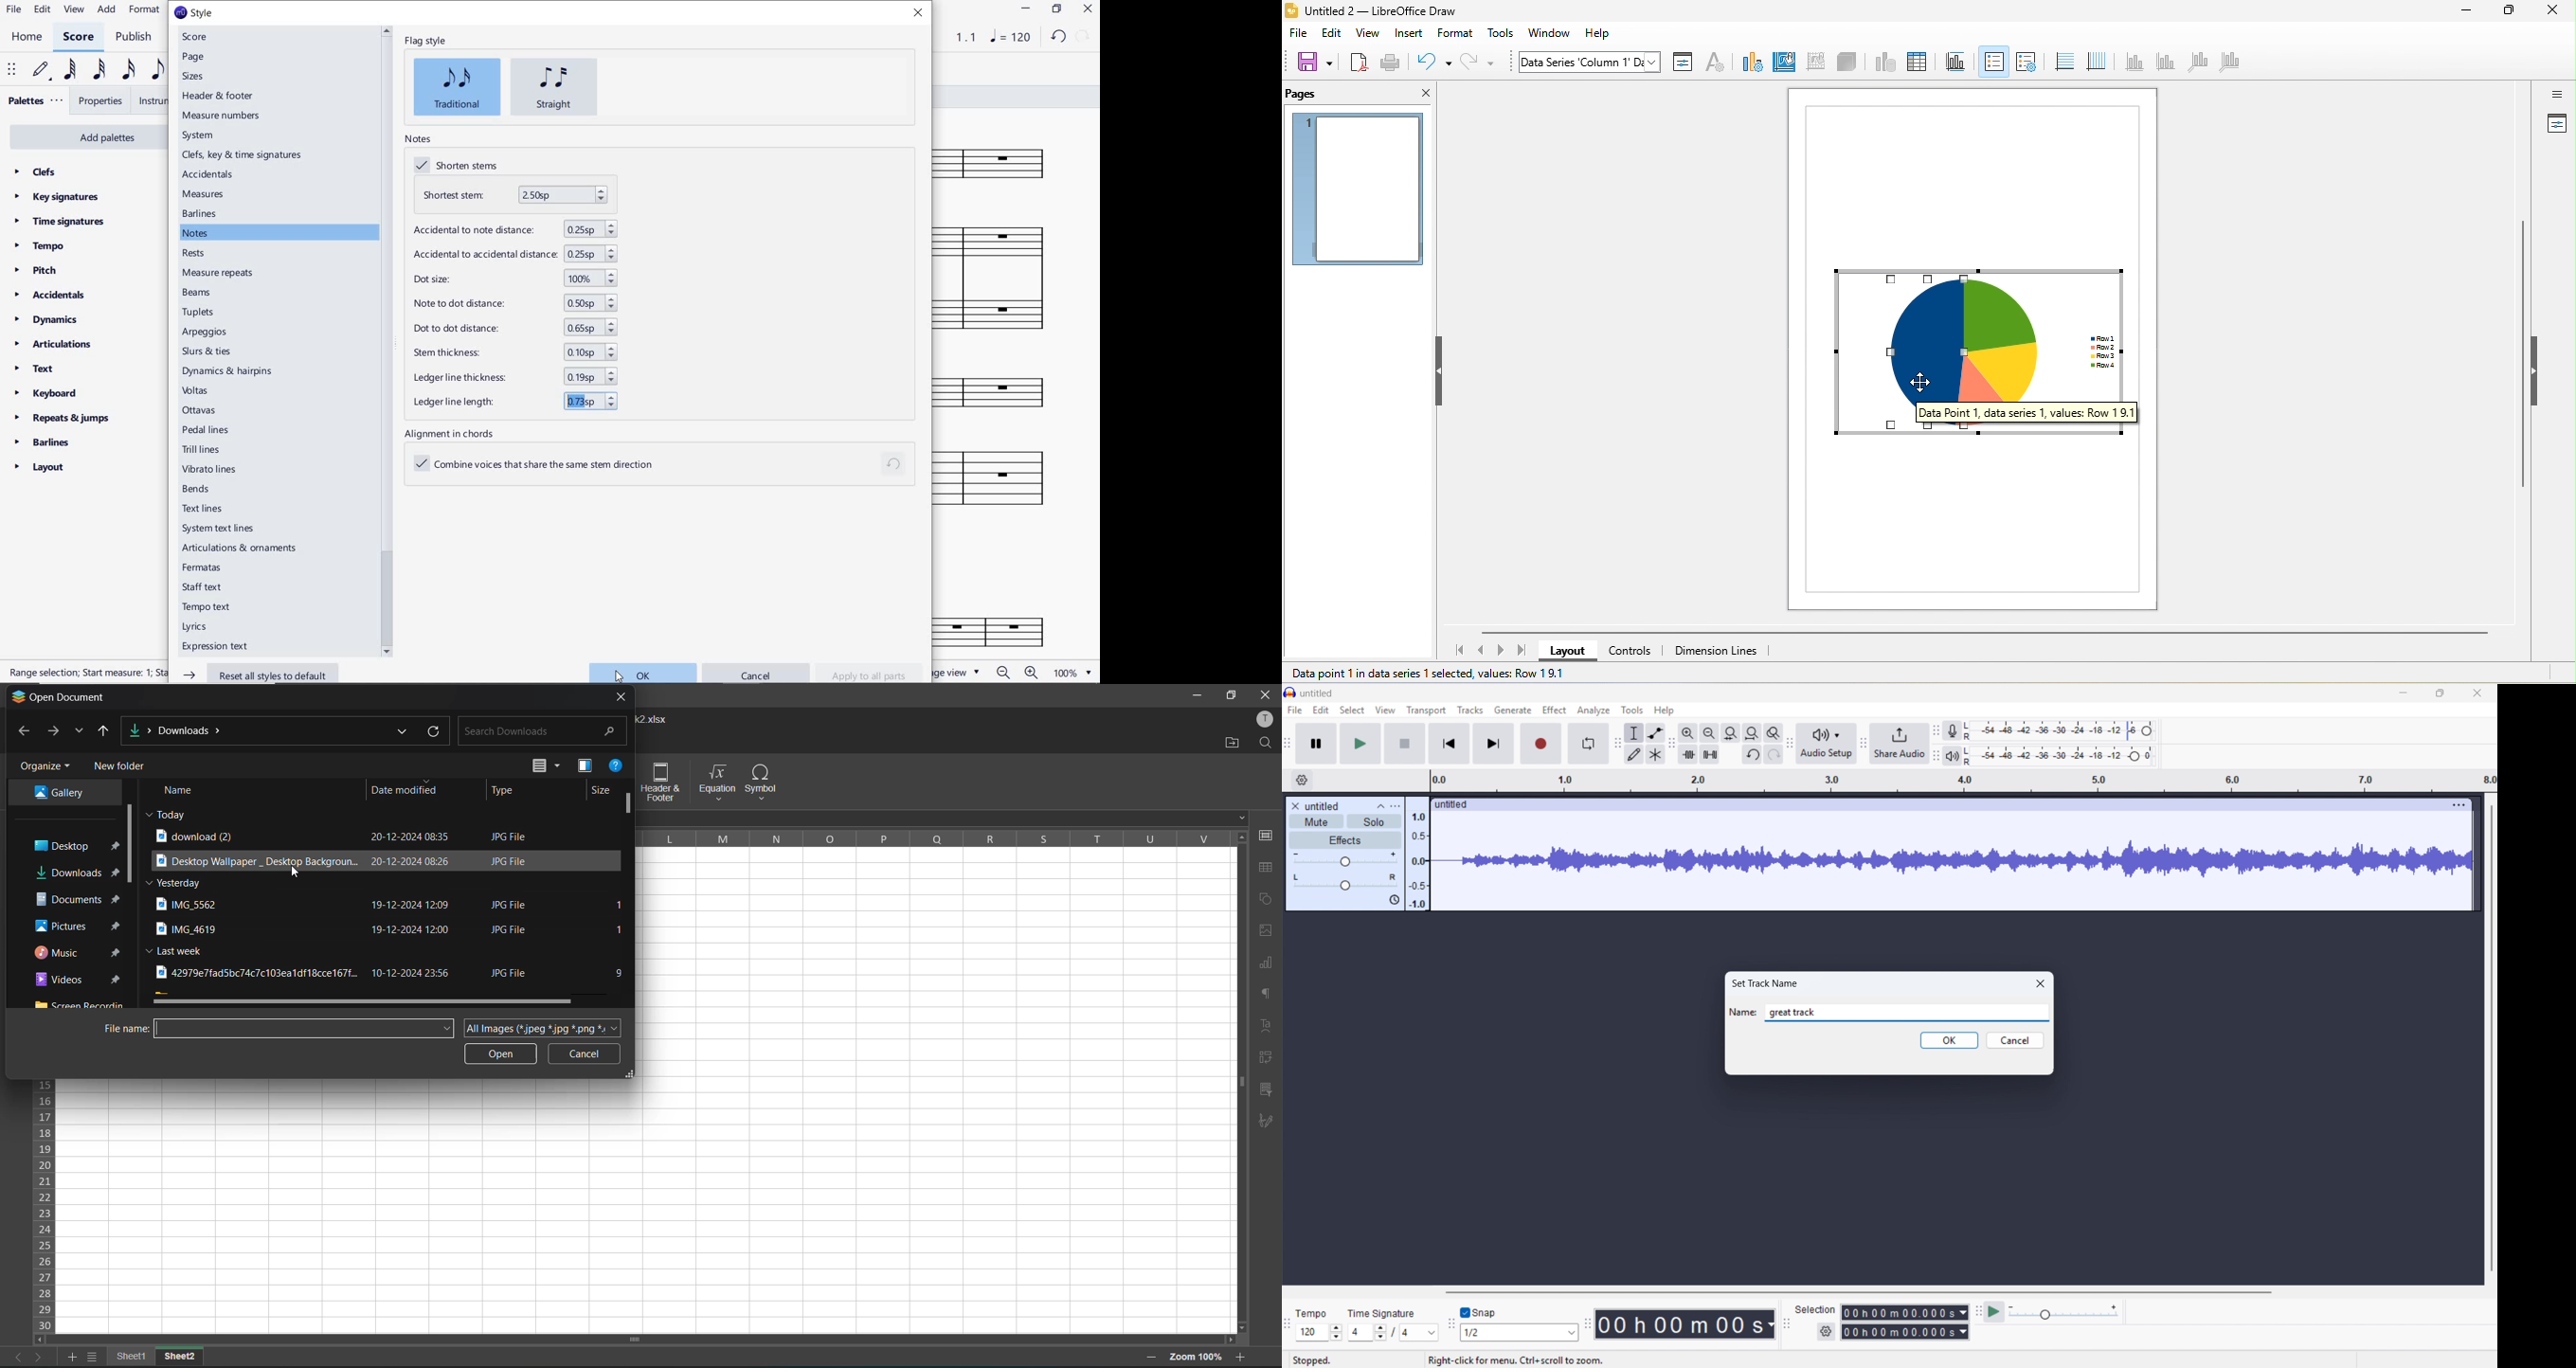 The width and height of the screenshot is (2576, 1372). Describe the element at coordinates (1555, 33) in the screenshot. I see `window` at that location.